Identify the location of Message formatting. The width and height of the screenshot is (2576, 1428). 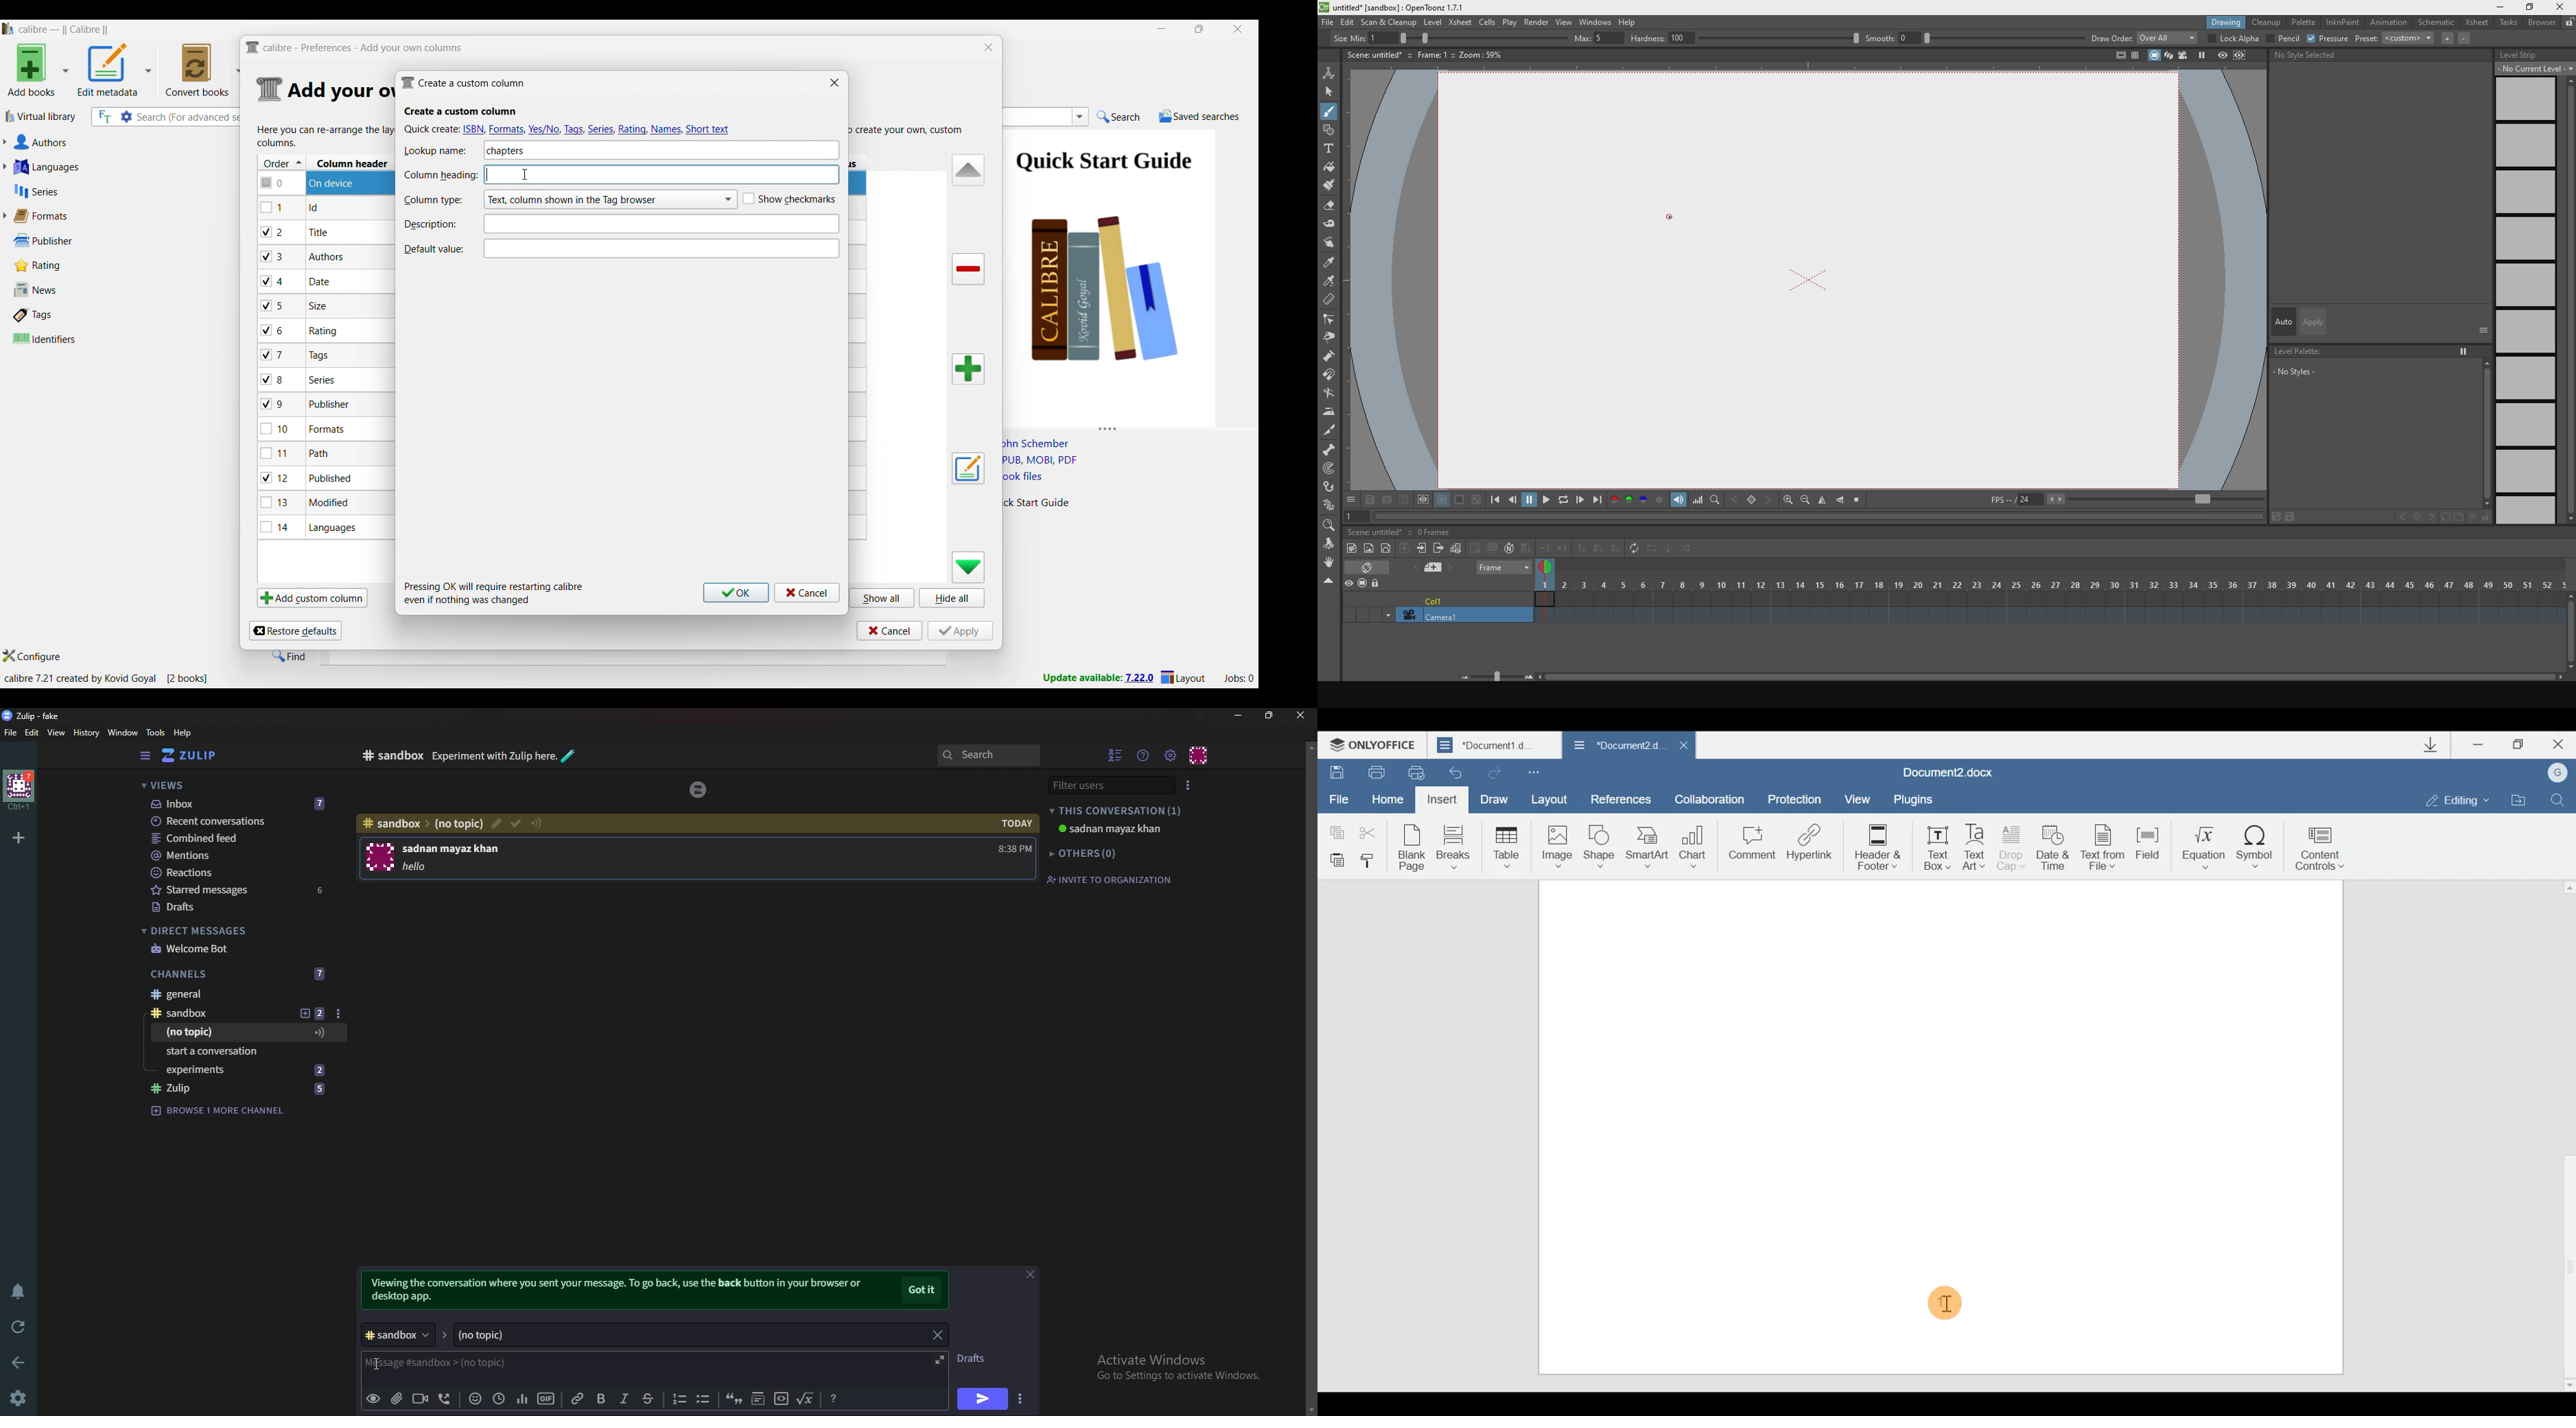
(832, 1397).